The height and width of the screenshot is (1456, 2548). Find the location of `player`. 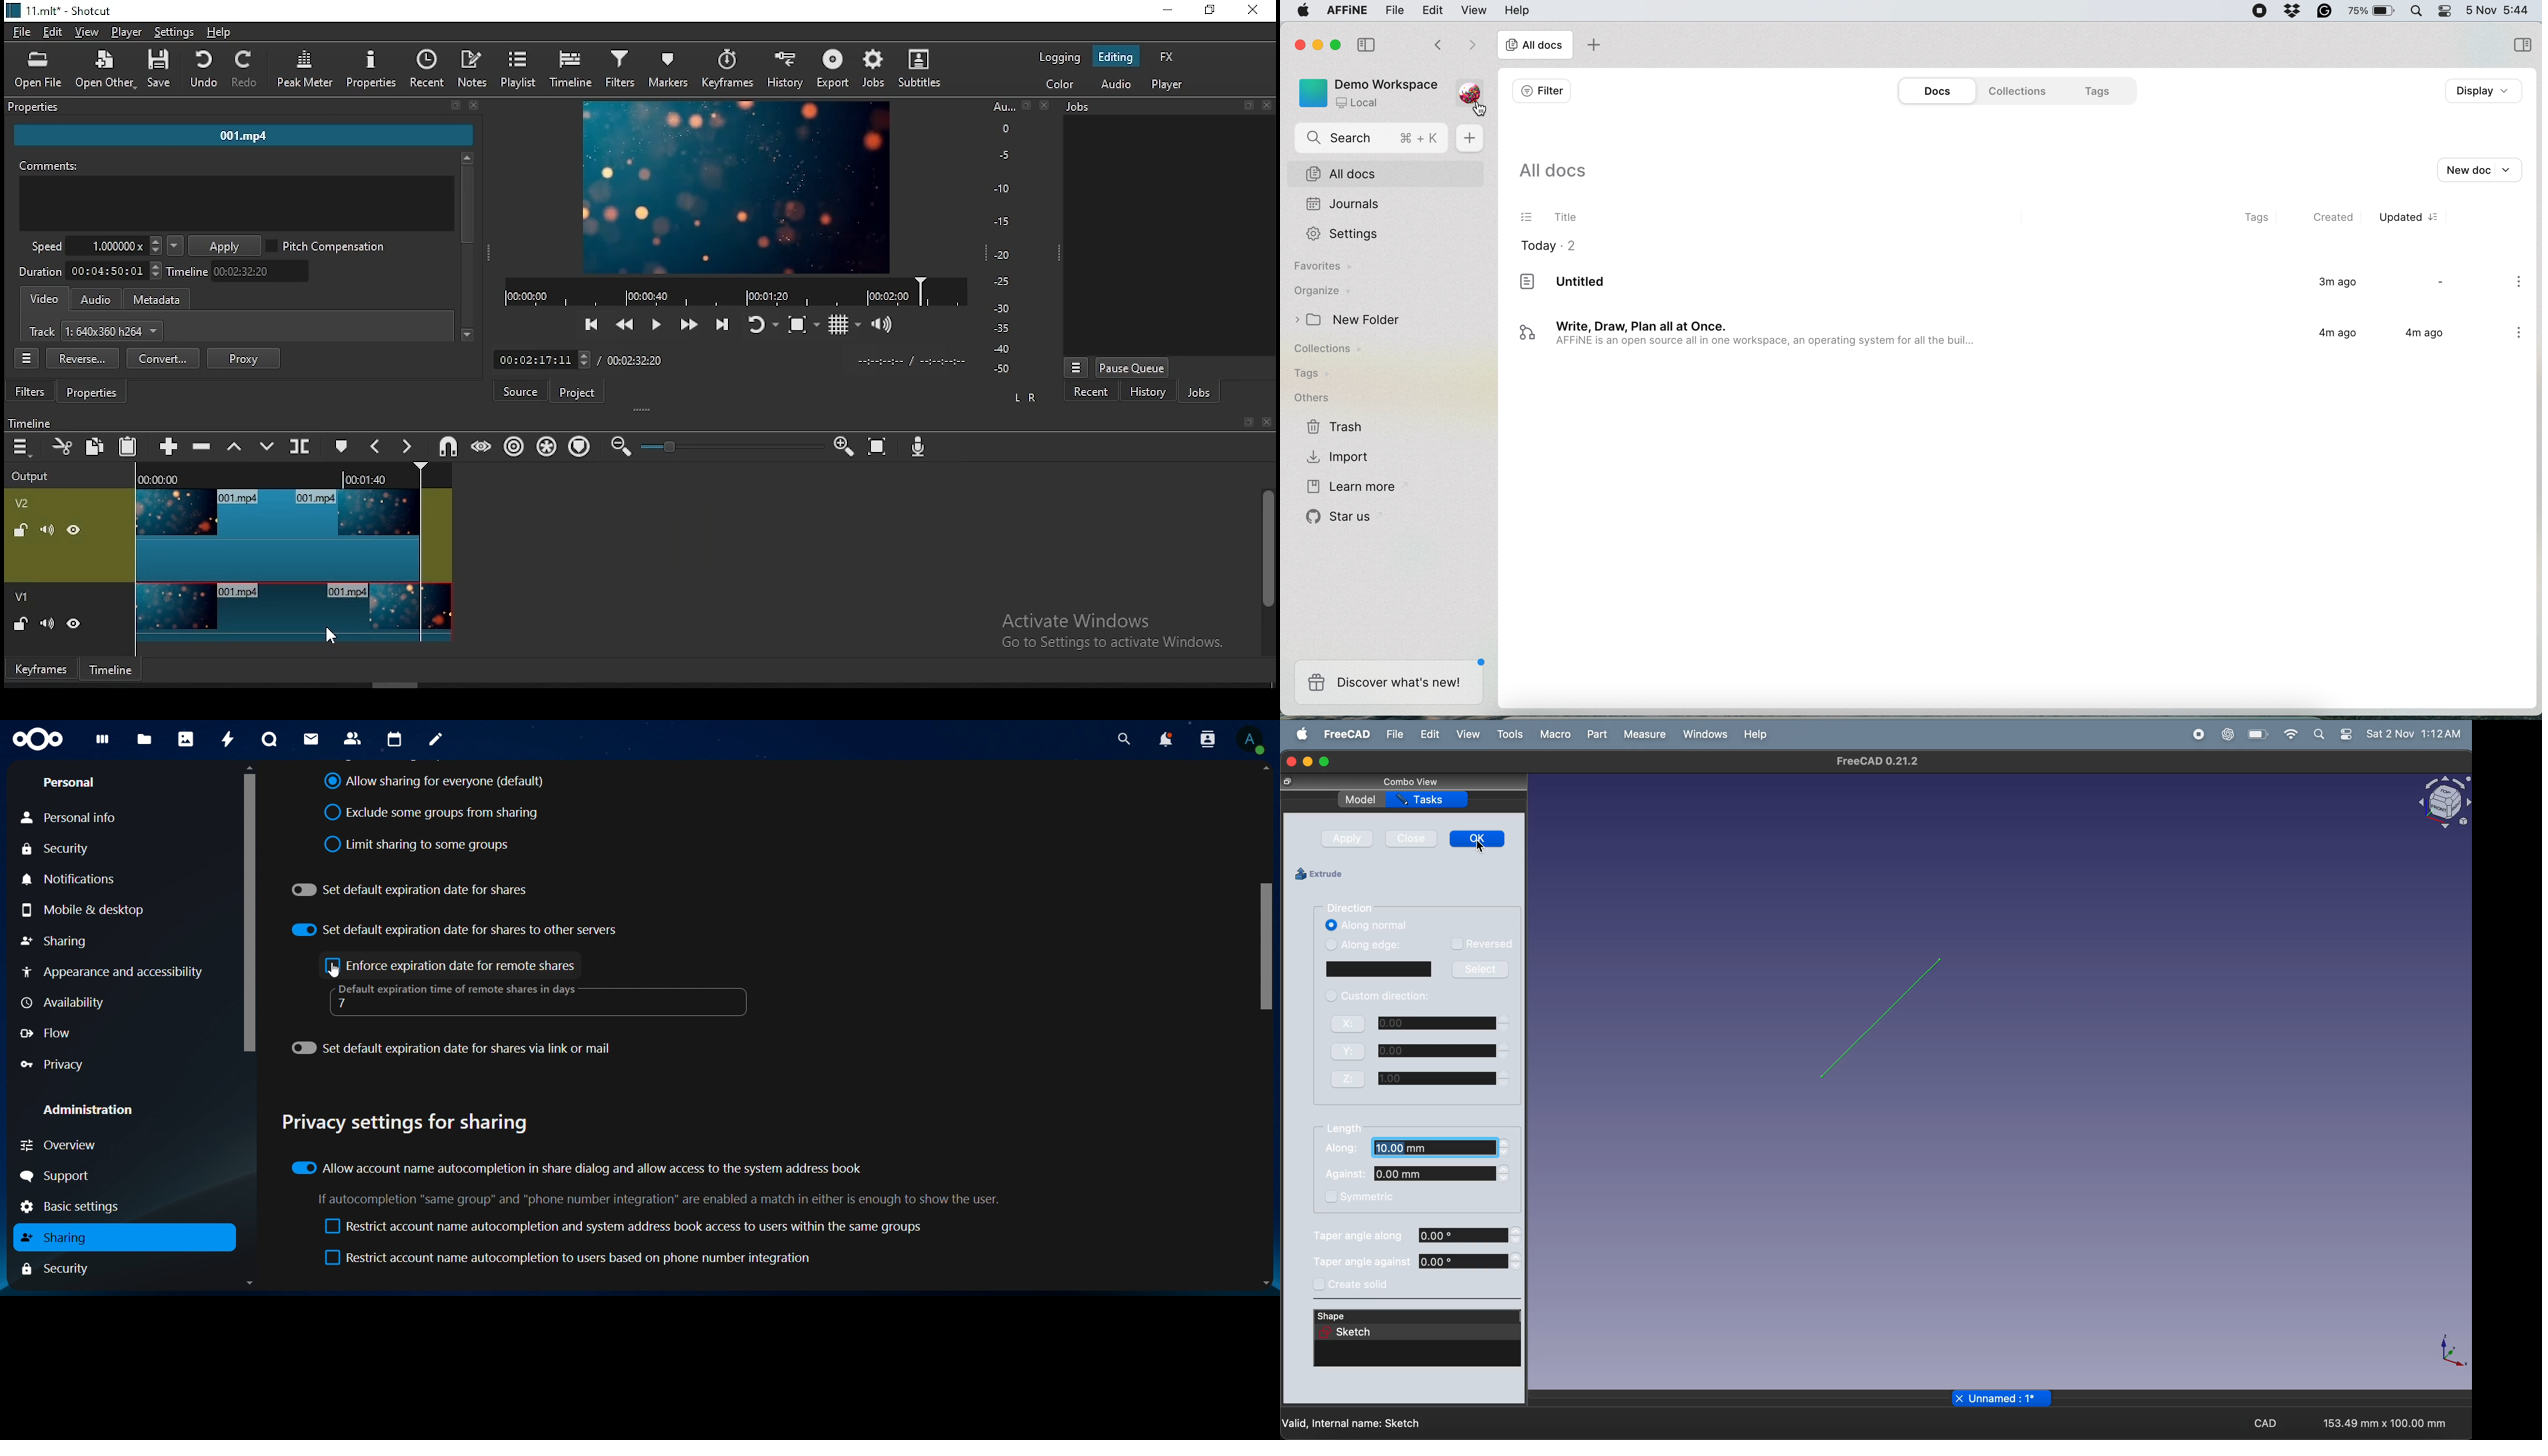

player is located at coordinates (1172, 86).